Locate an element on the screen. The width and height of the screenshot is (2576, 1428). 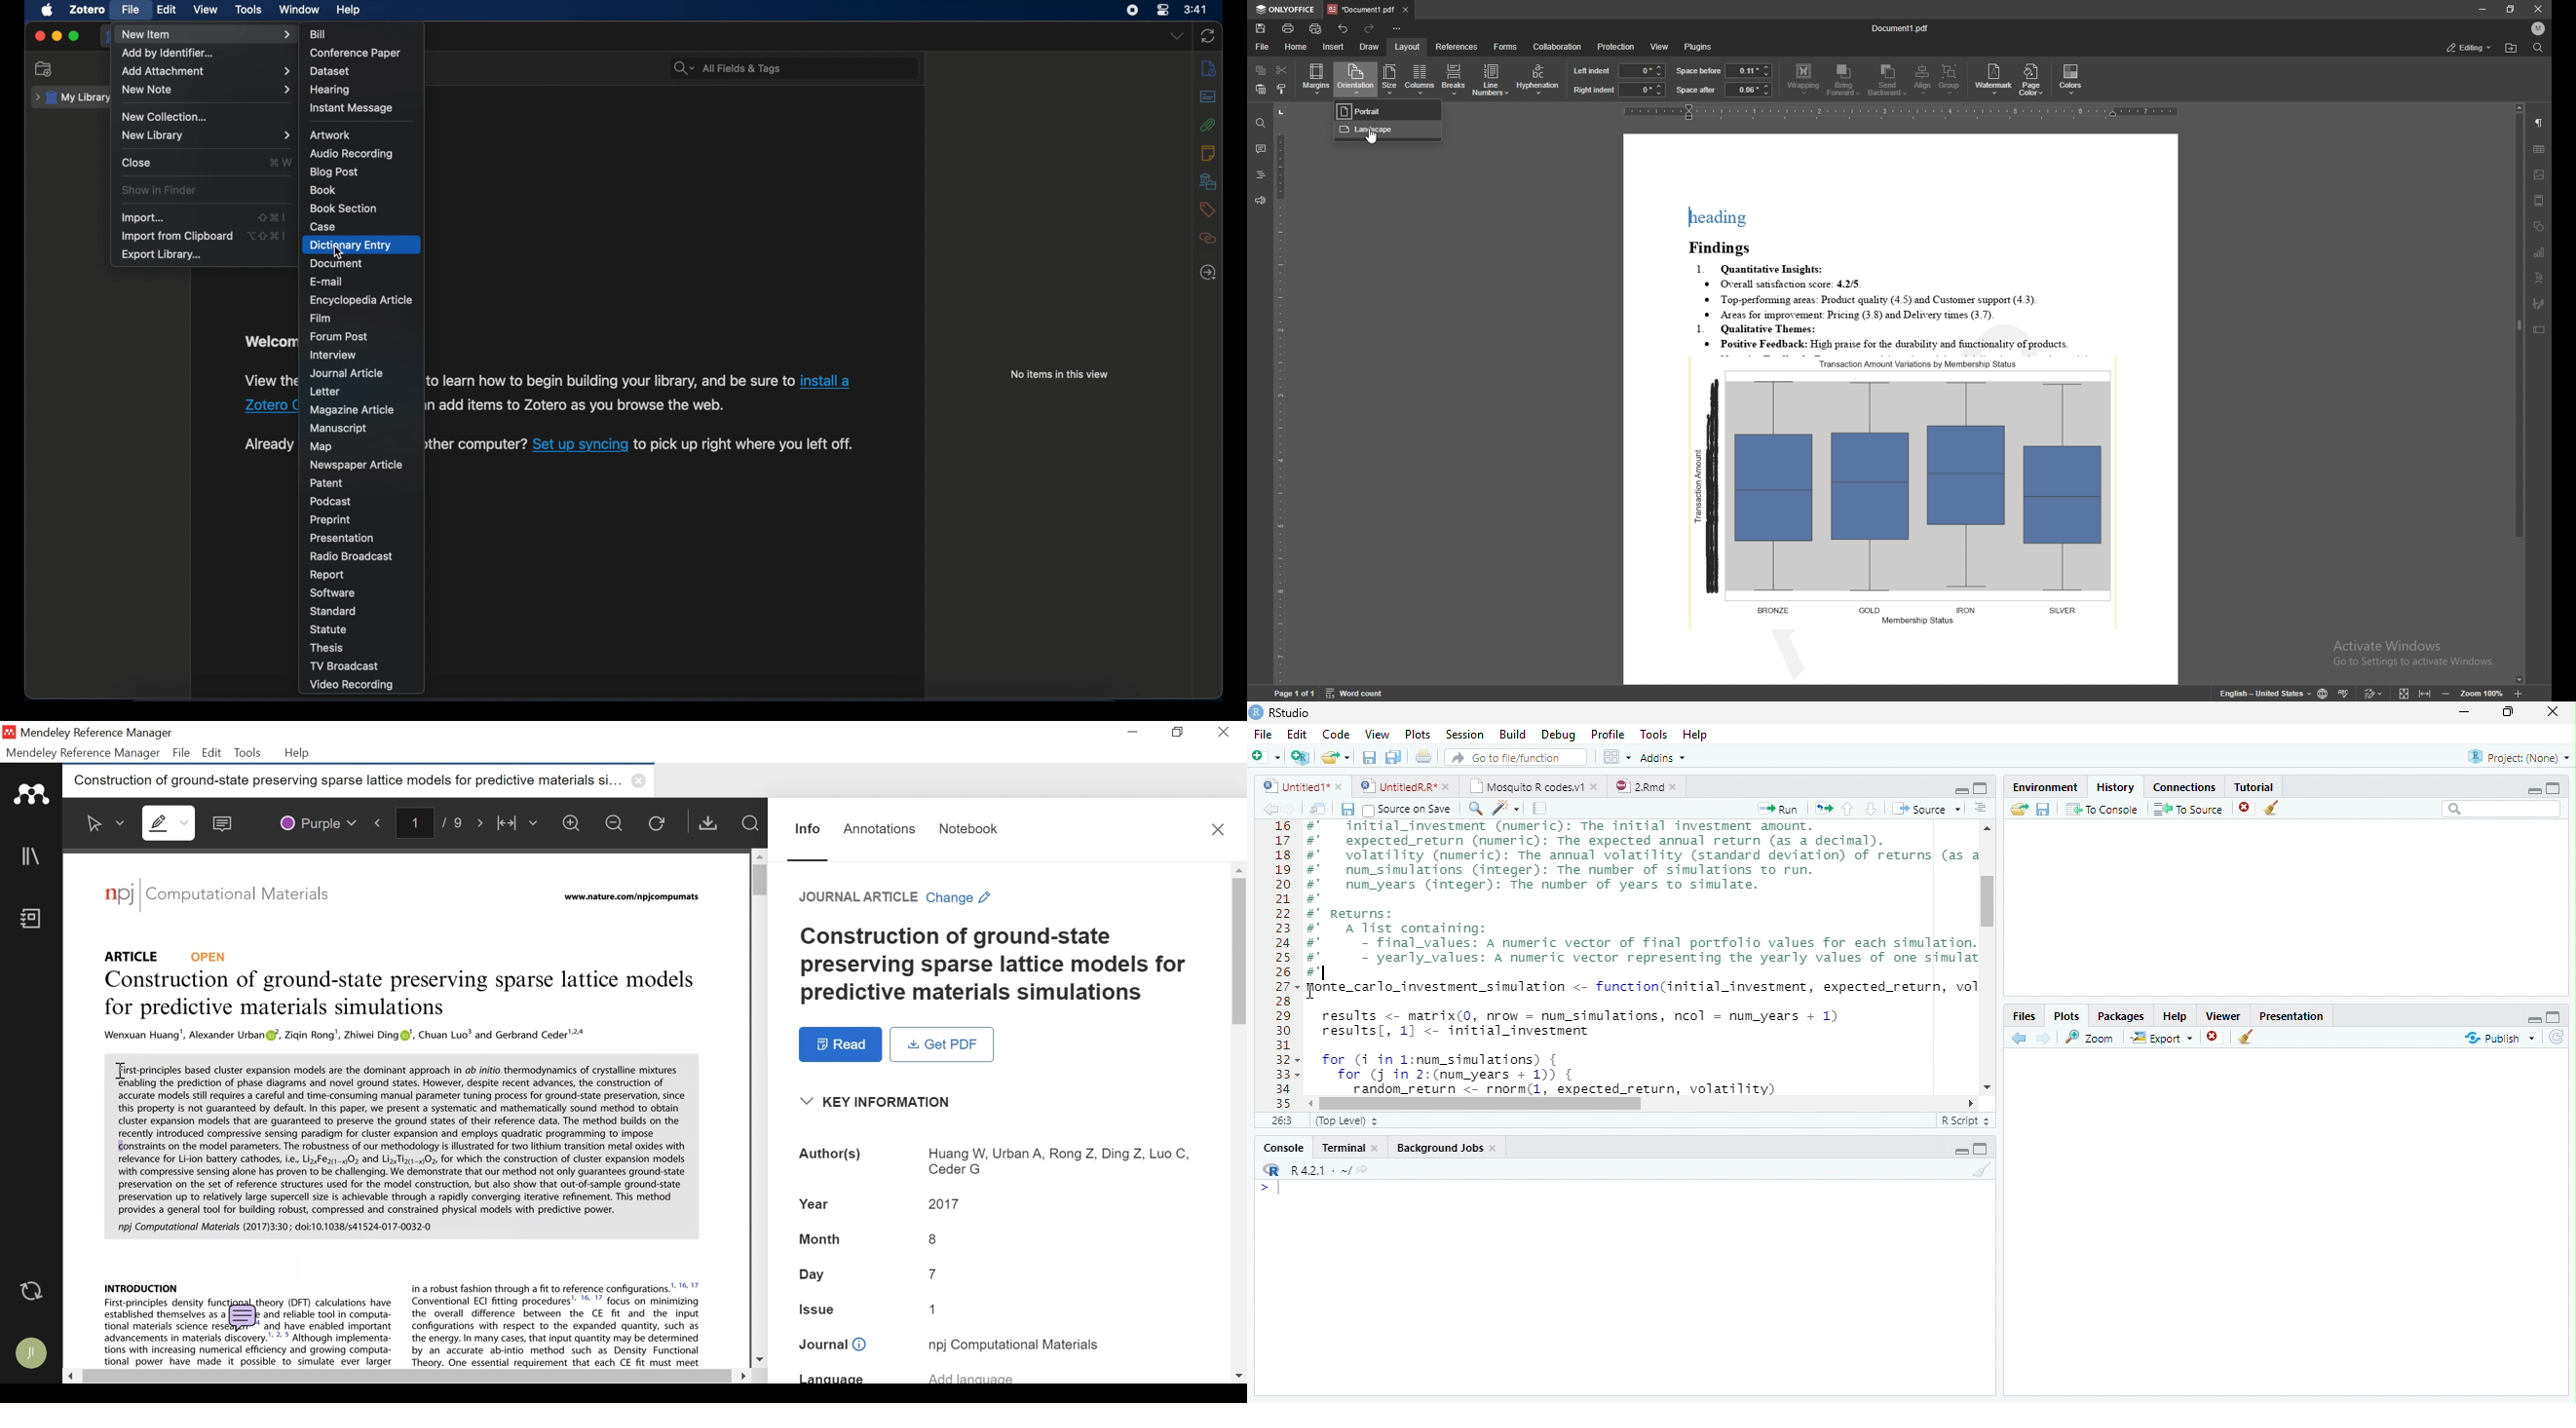
new note is located at coordinates (207, 90).